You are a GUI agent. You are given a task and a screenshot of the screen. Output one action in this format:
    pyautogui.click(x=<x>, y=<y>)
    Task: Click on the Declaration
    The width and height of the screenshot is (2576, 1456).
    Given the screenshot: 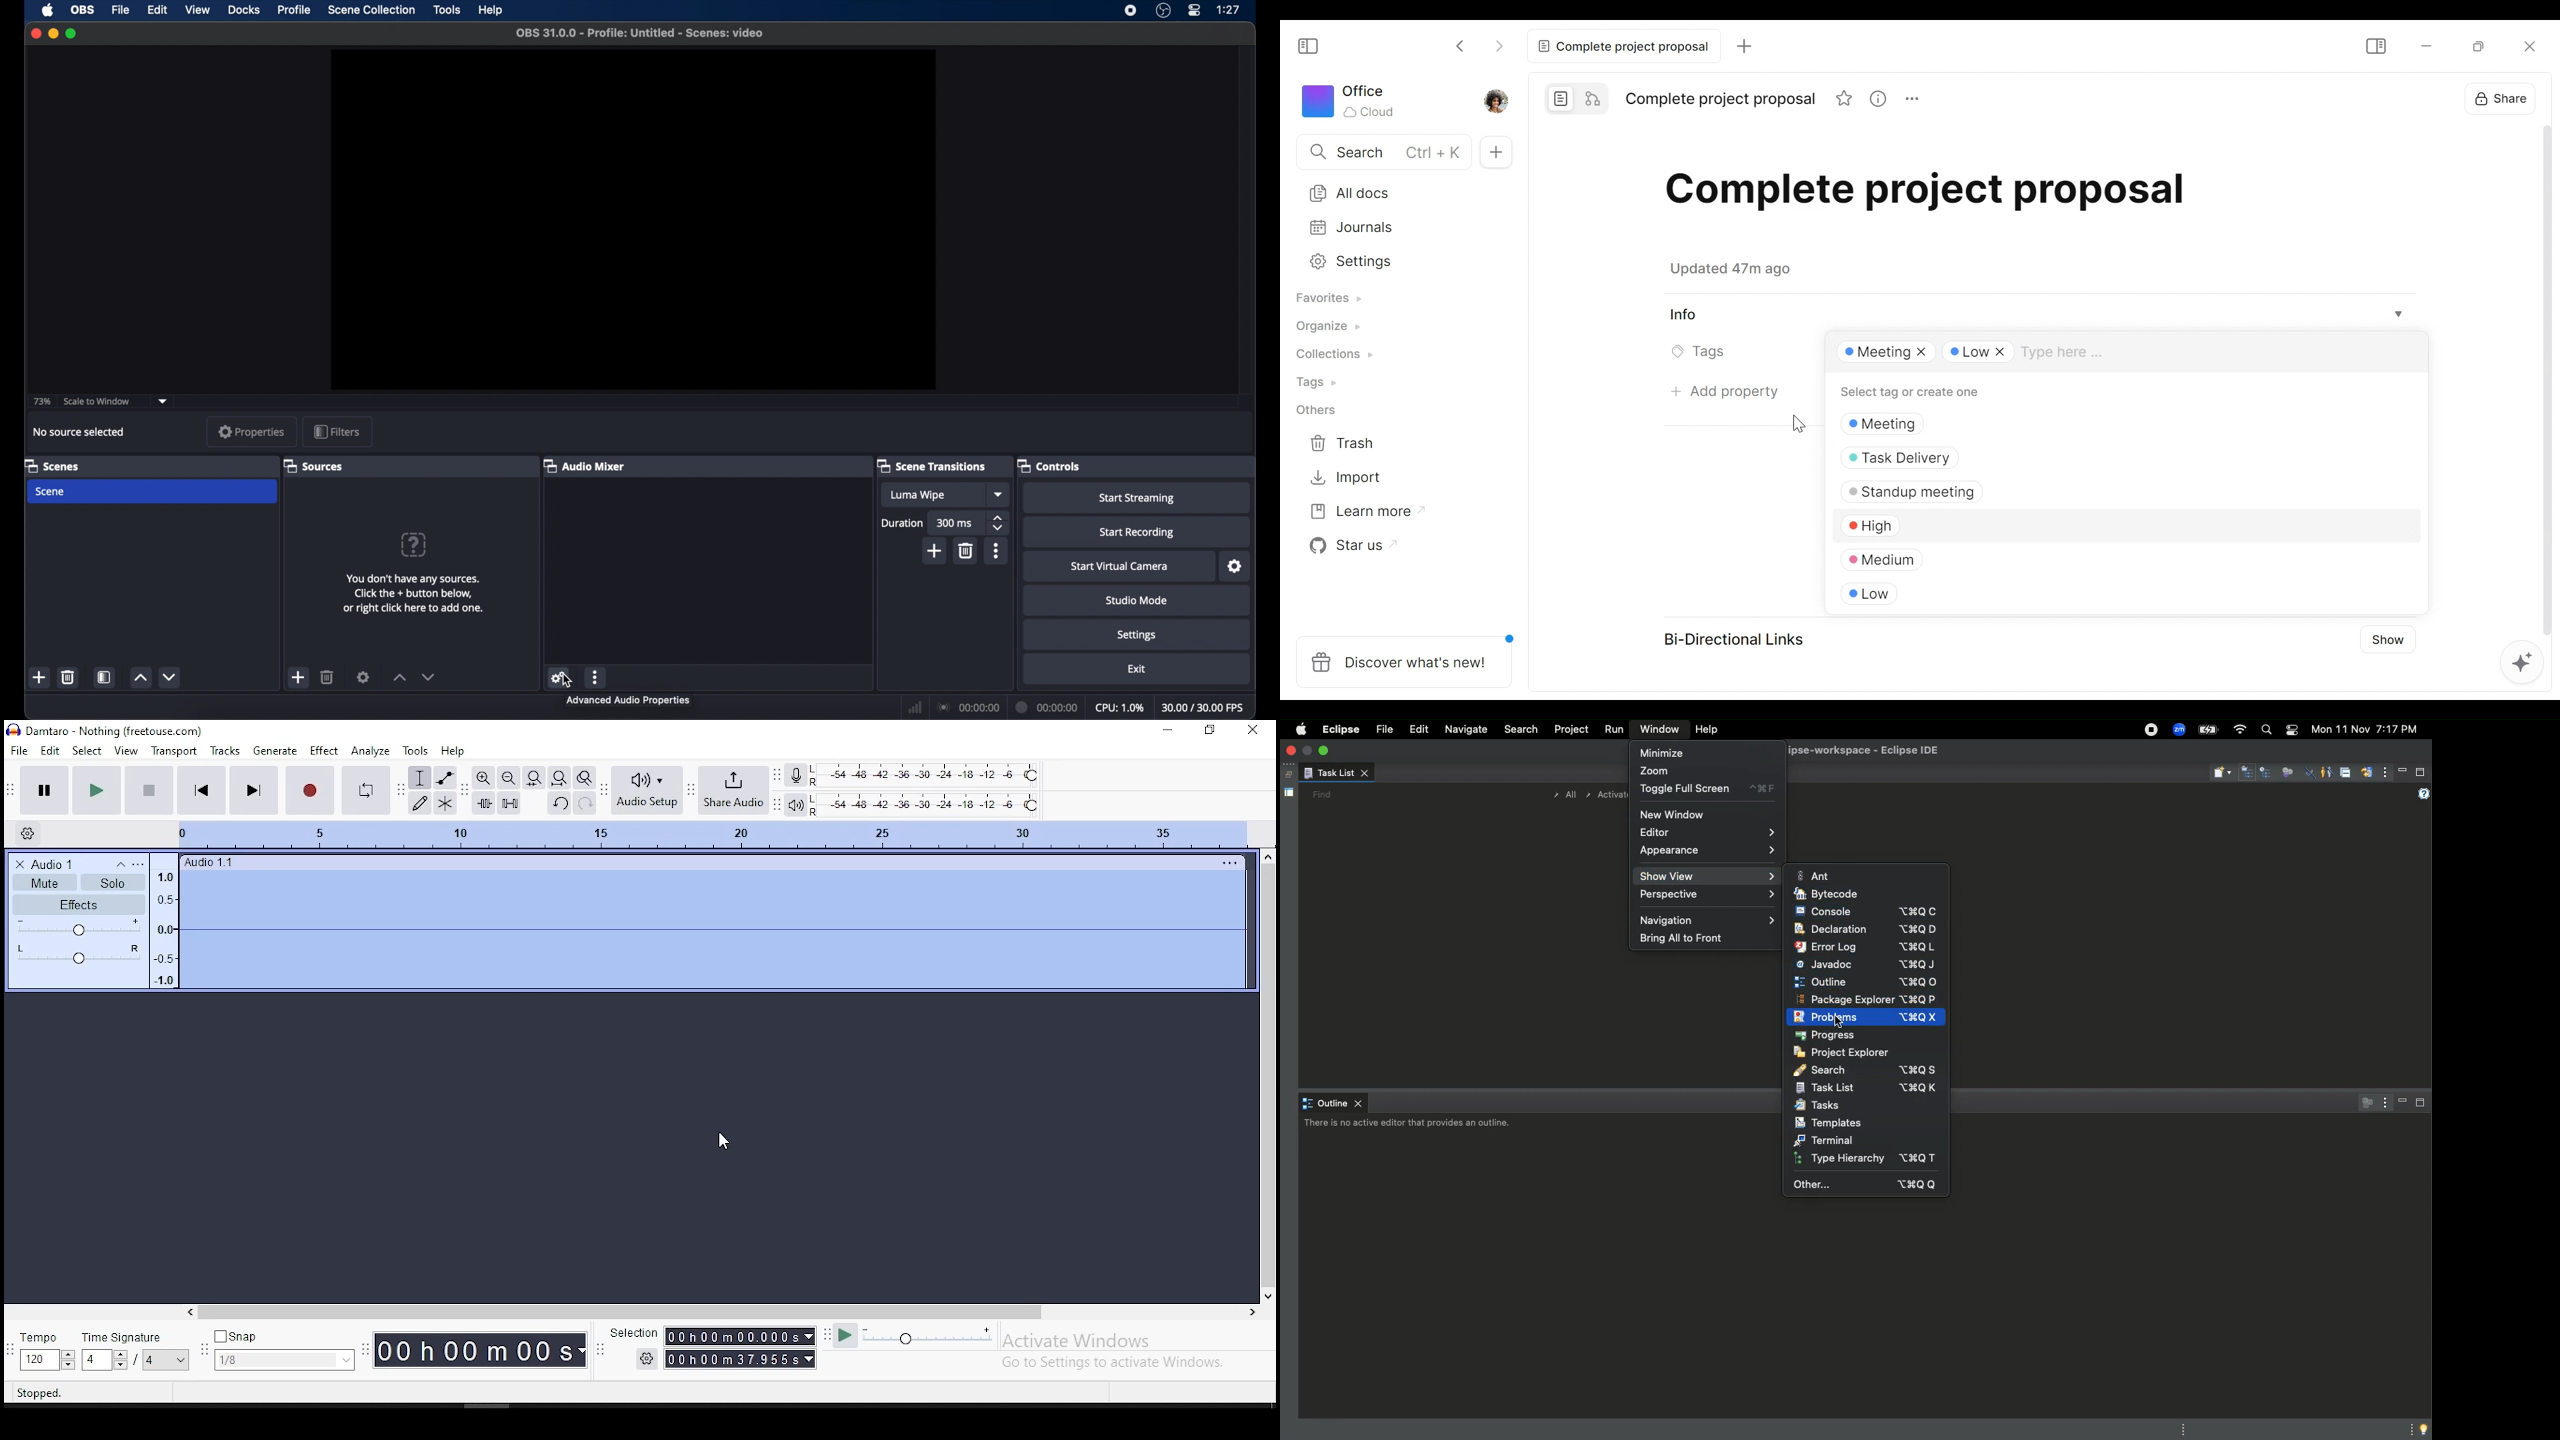 What is the action you would take?
    pyautogui.click(x=1870, y=930)
    